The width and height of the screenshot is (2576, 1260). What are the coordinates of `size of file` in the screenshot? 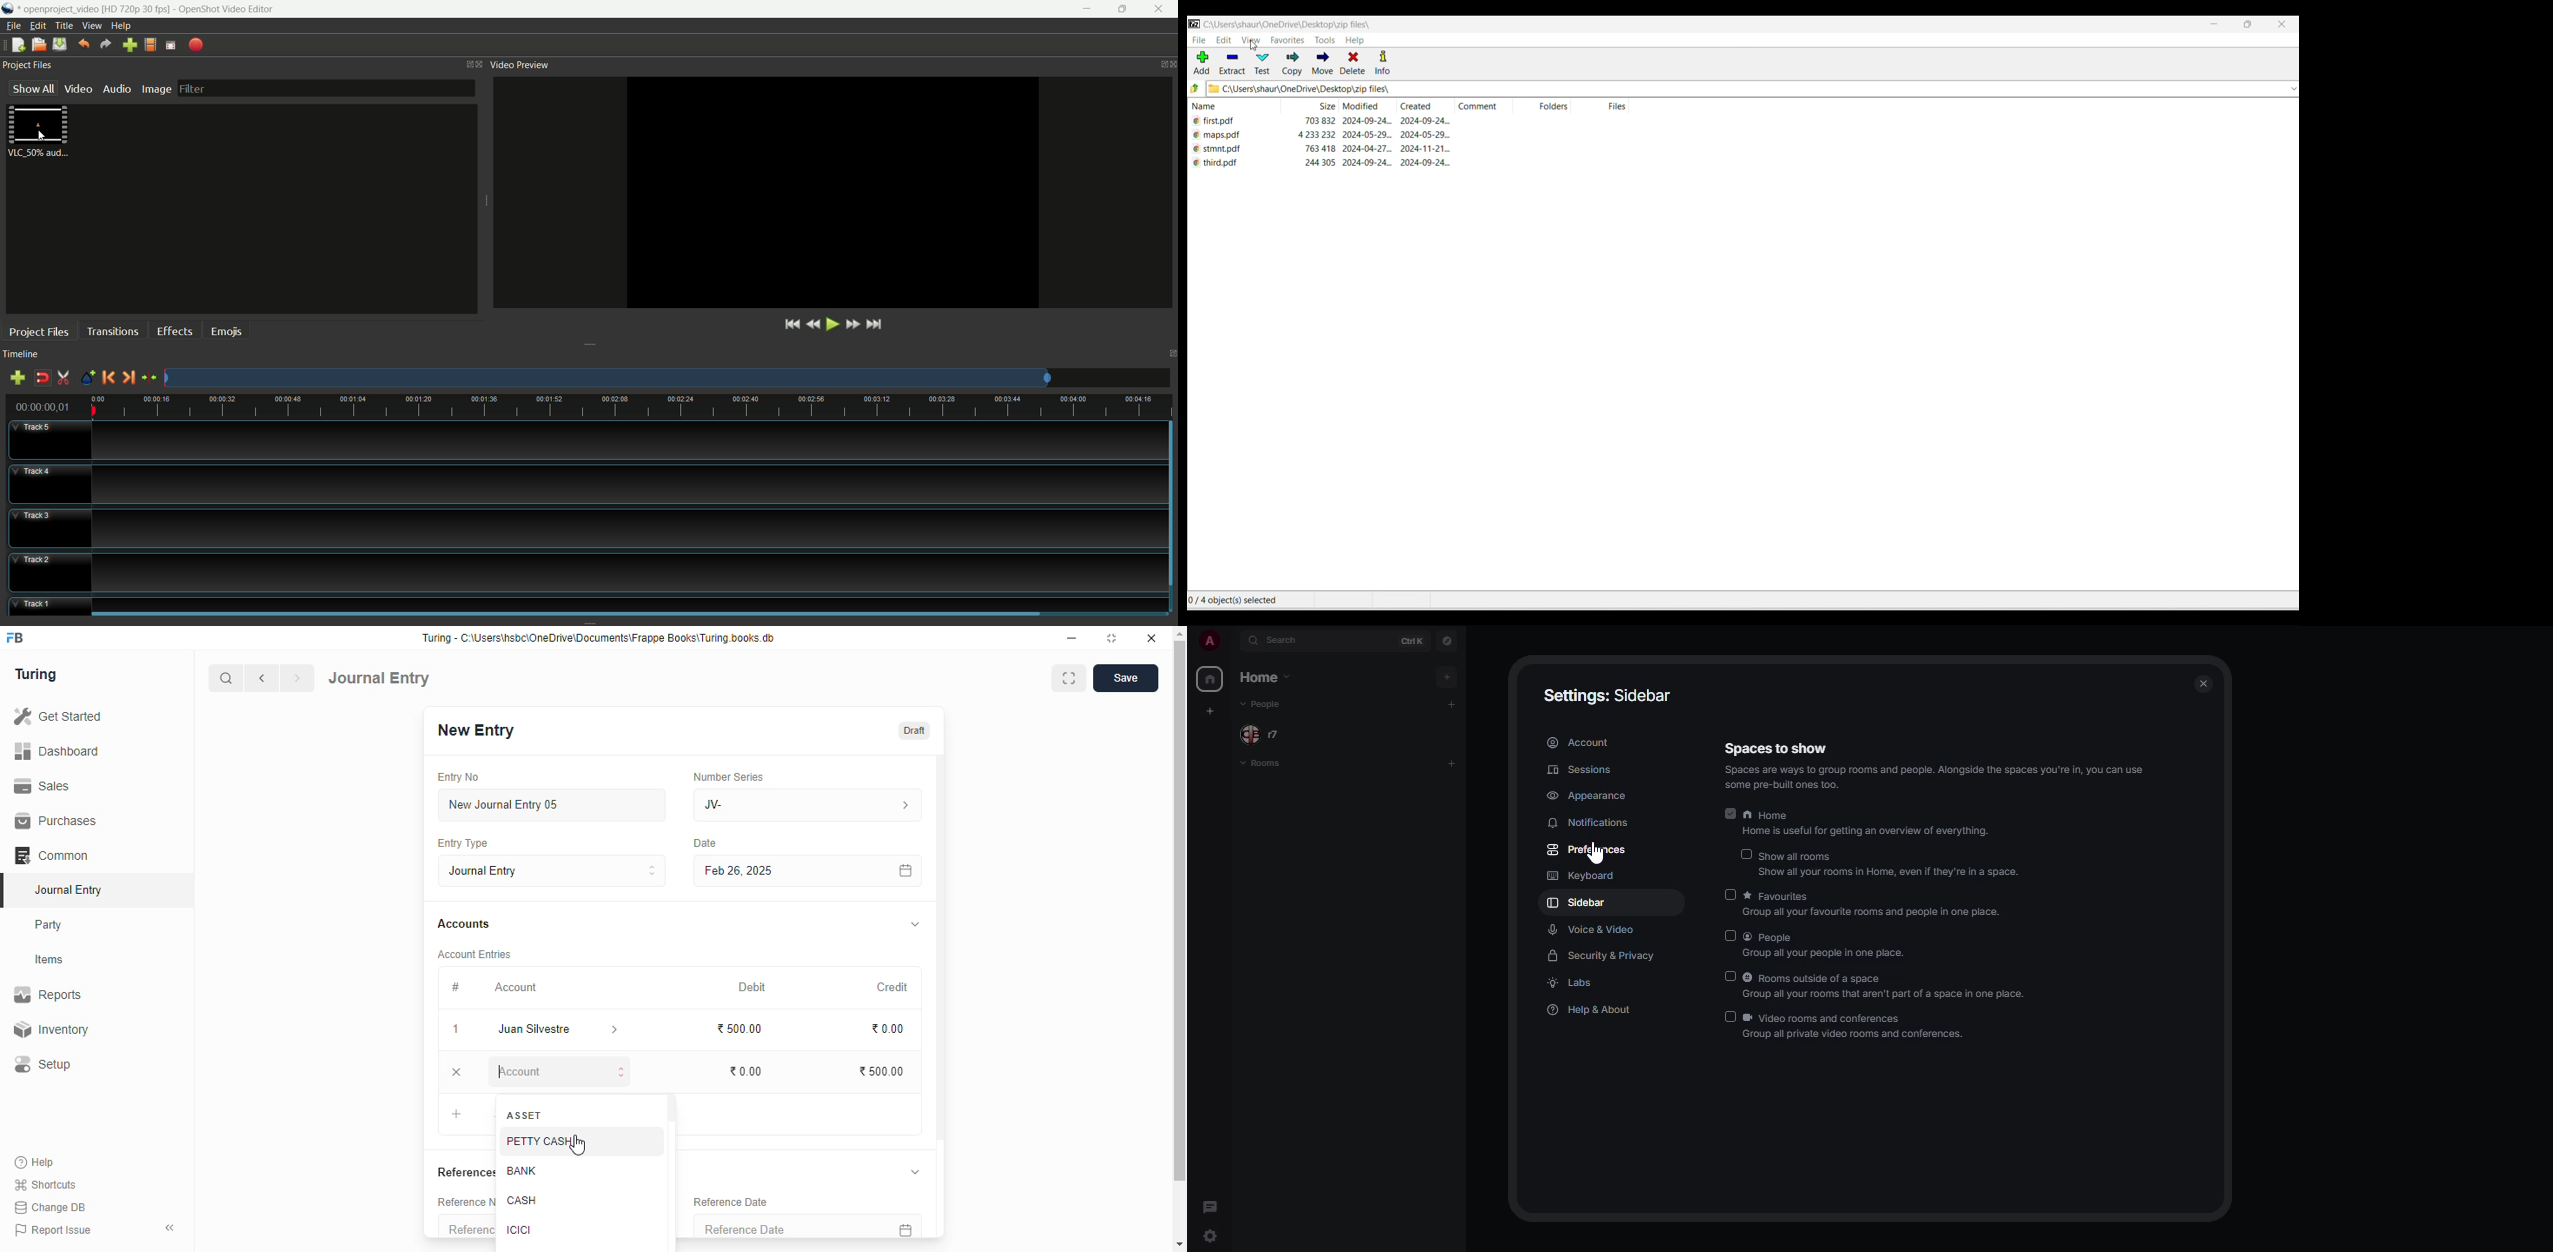 It's located at (1320, 148).